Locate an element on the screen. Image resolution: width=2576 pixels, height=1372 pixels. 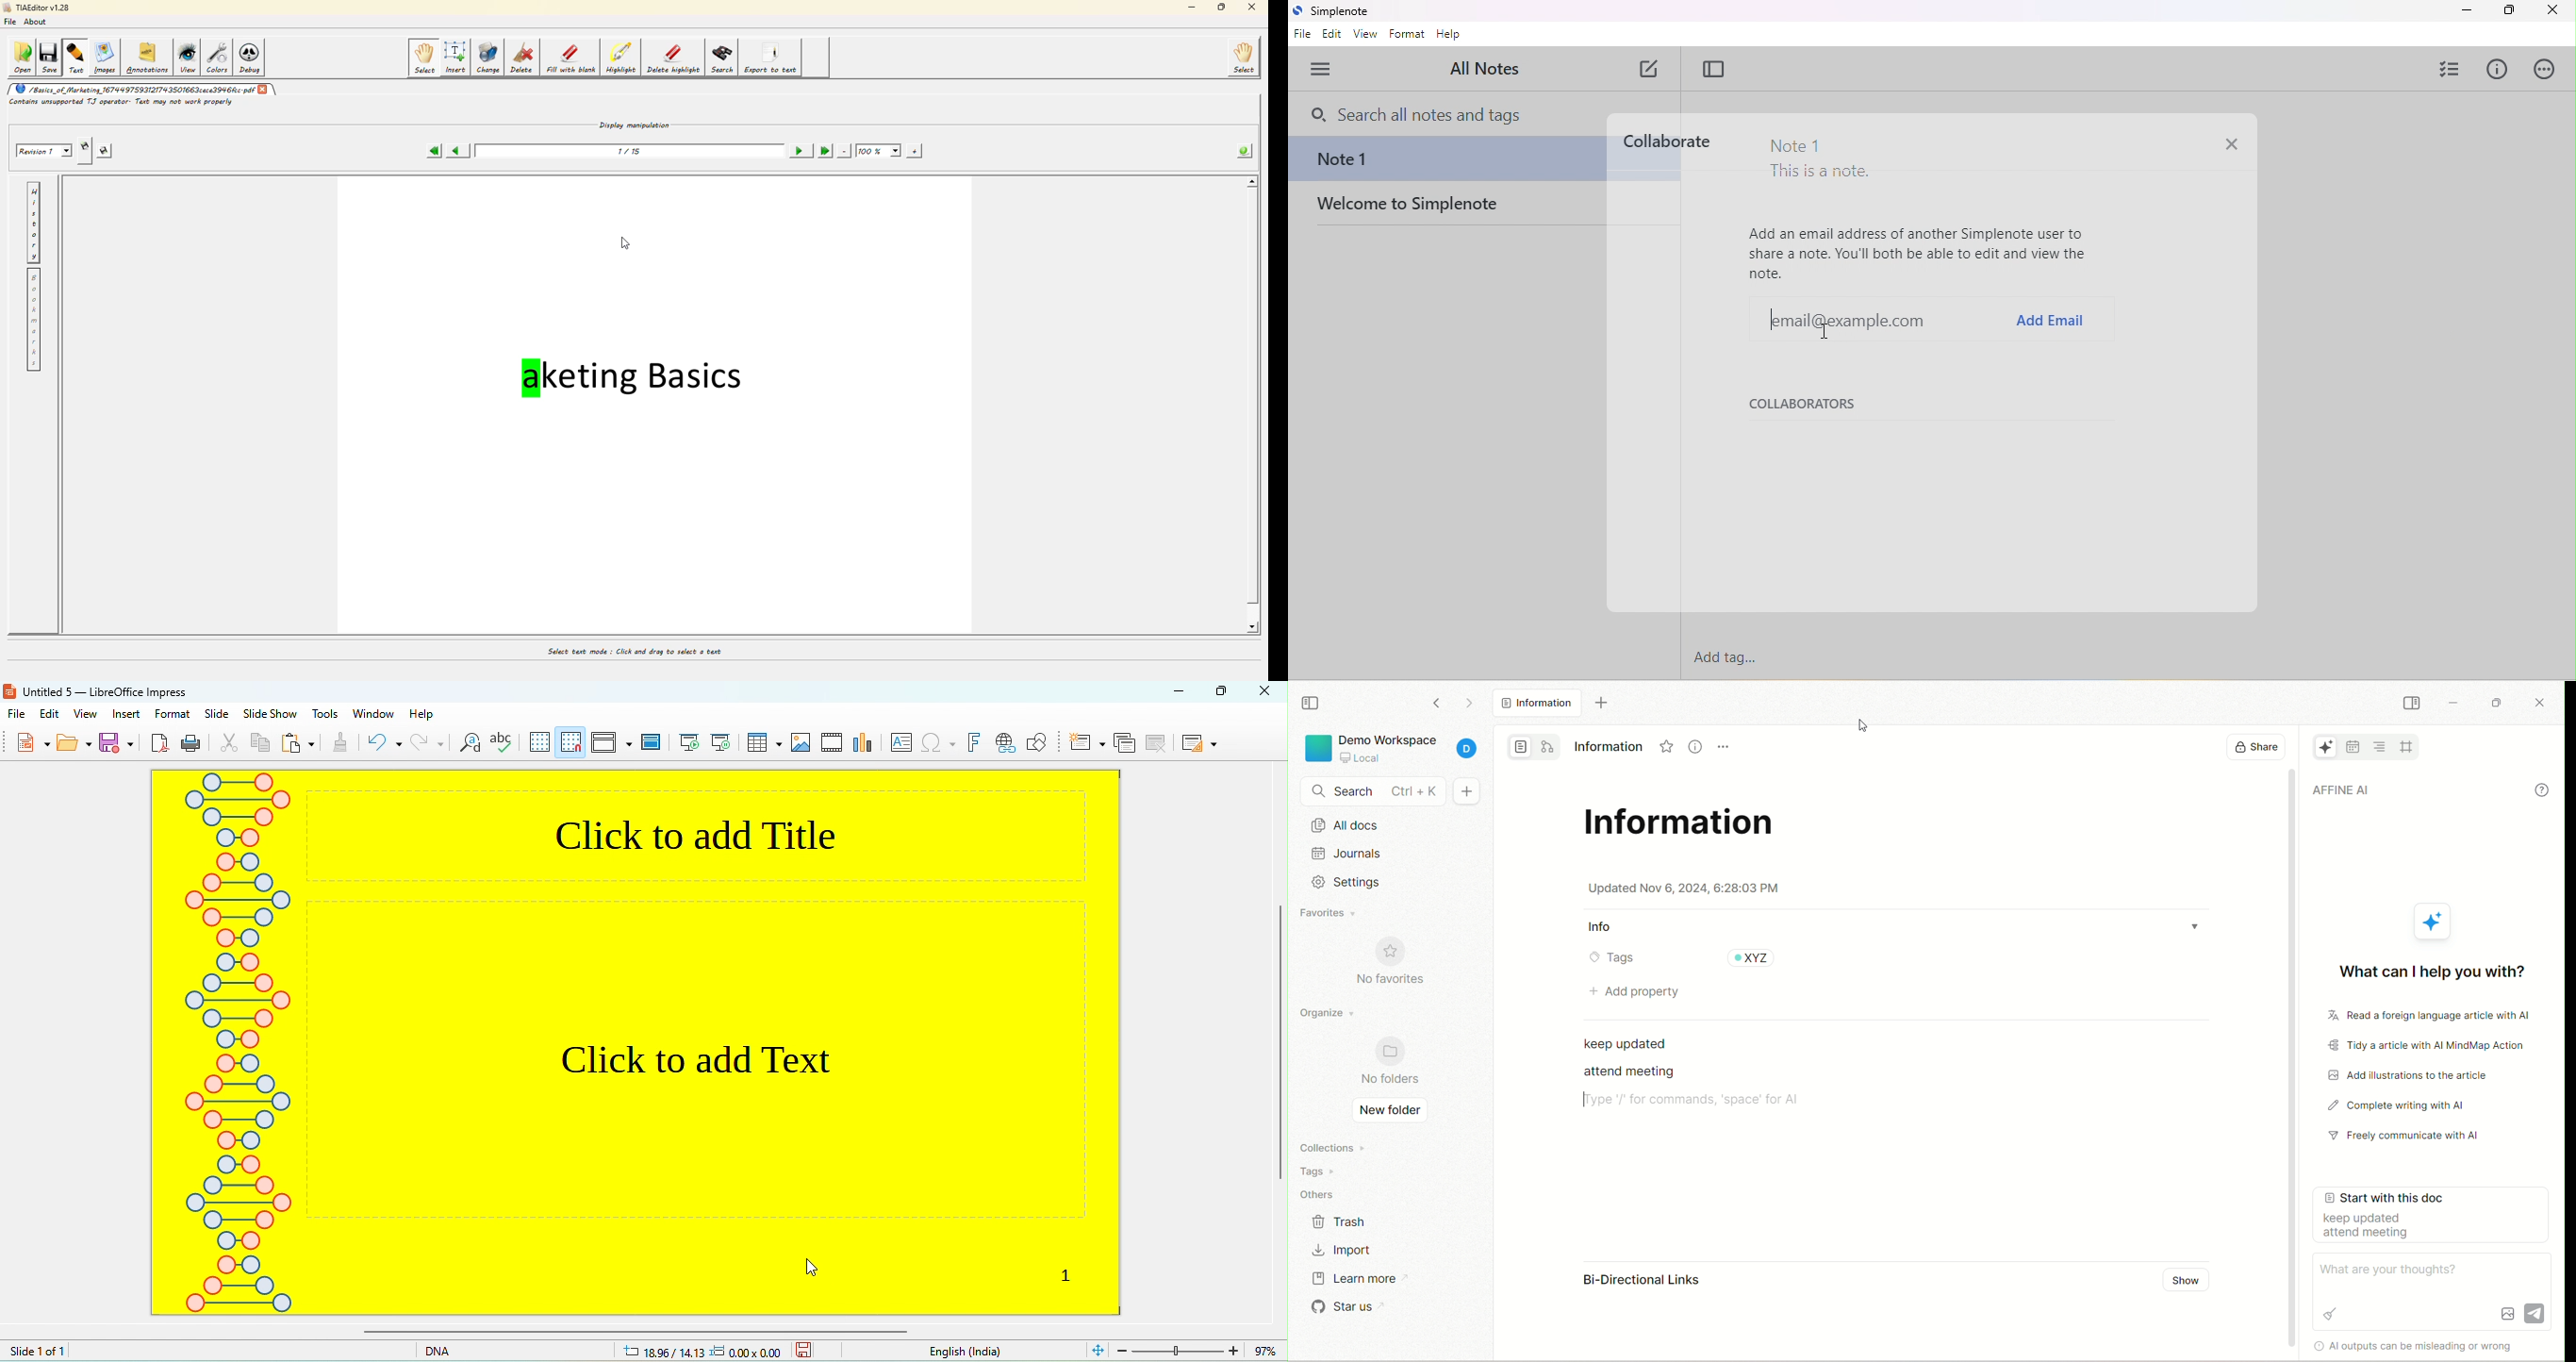
annotations is located at coordinates (148, 58).